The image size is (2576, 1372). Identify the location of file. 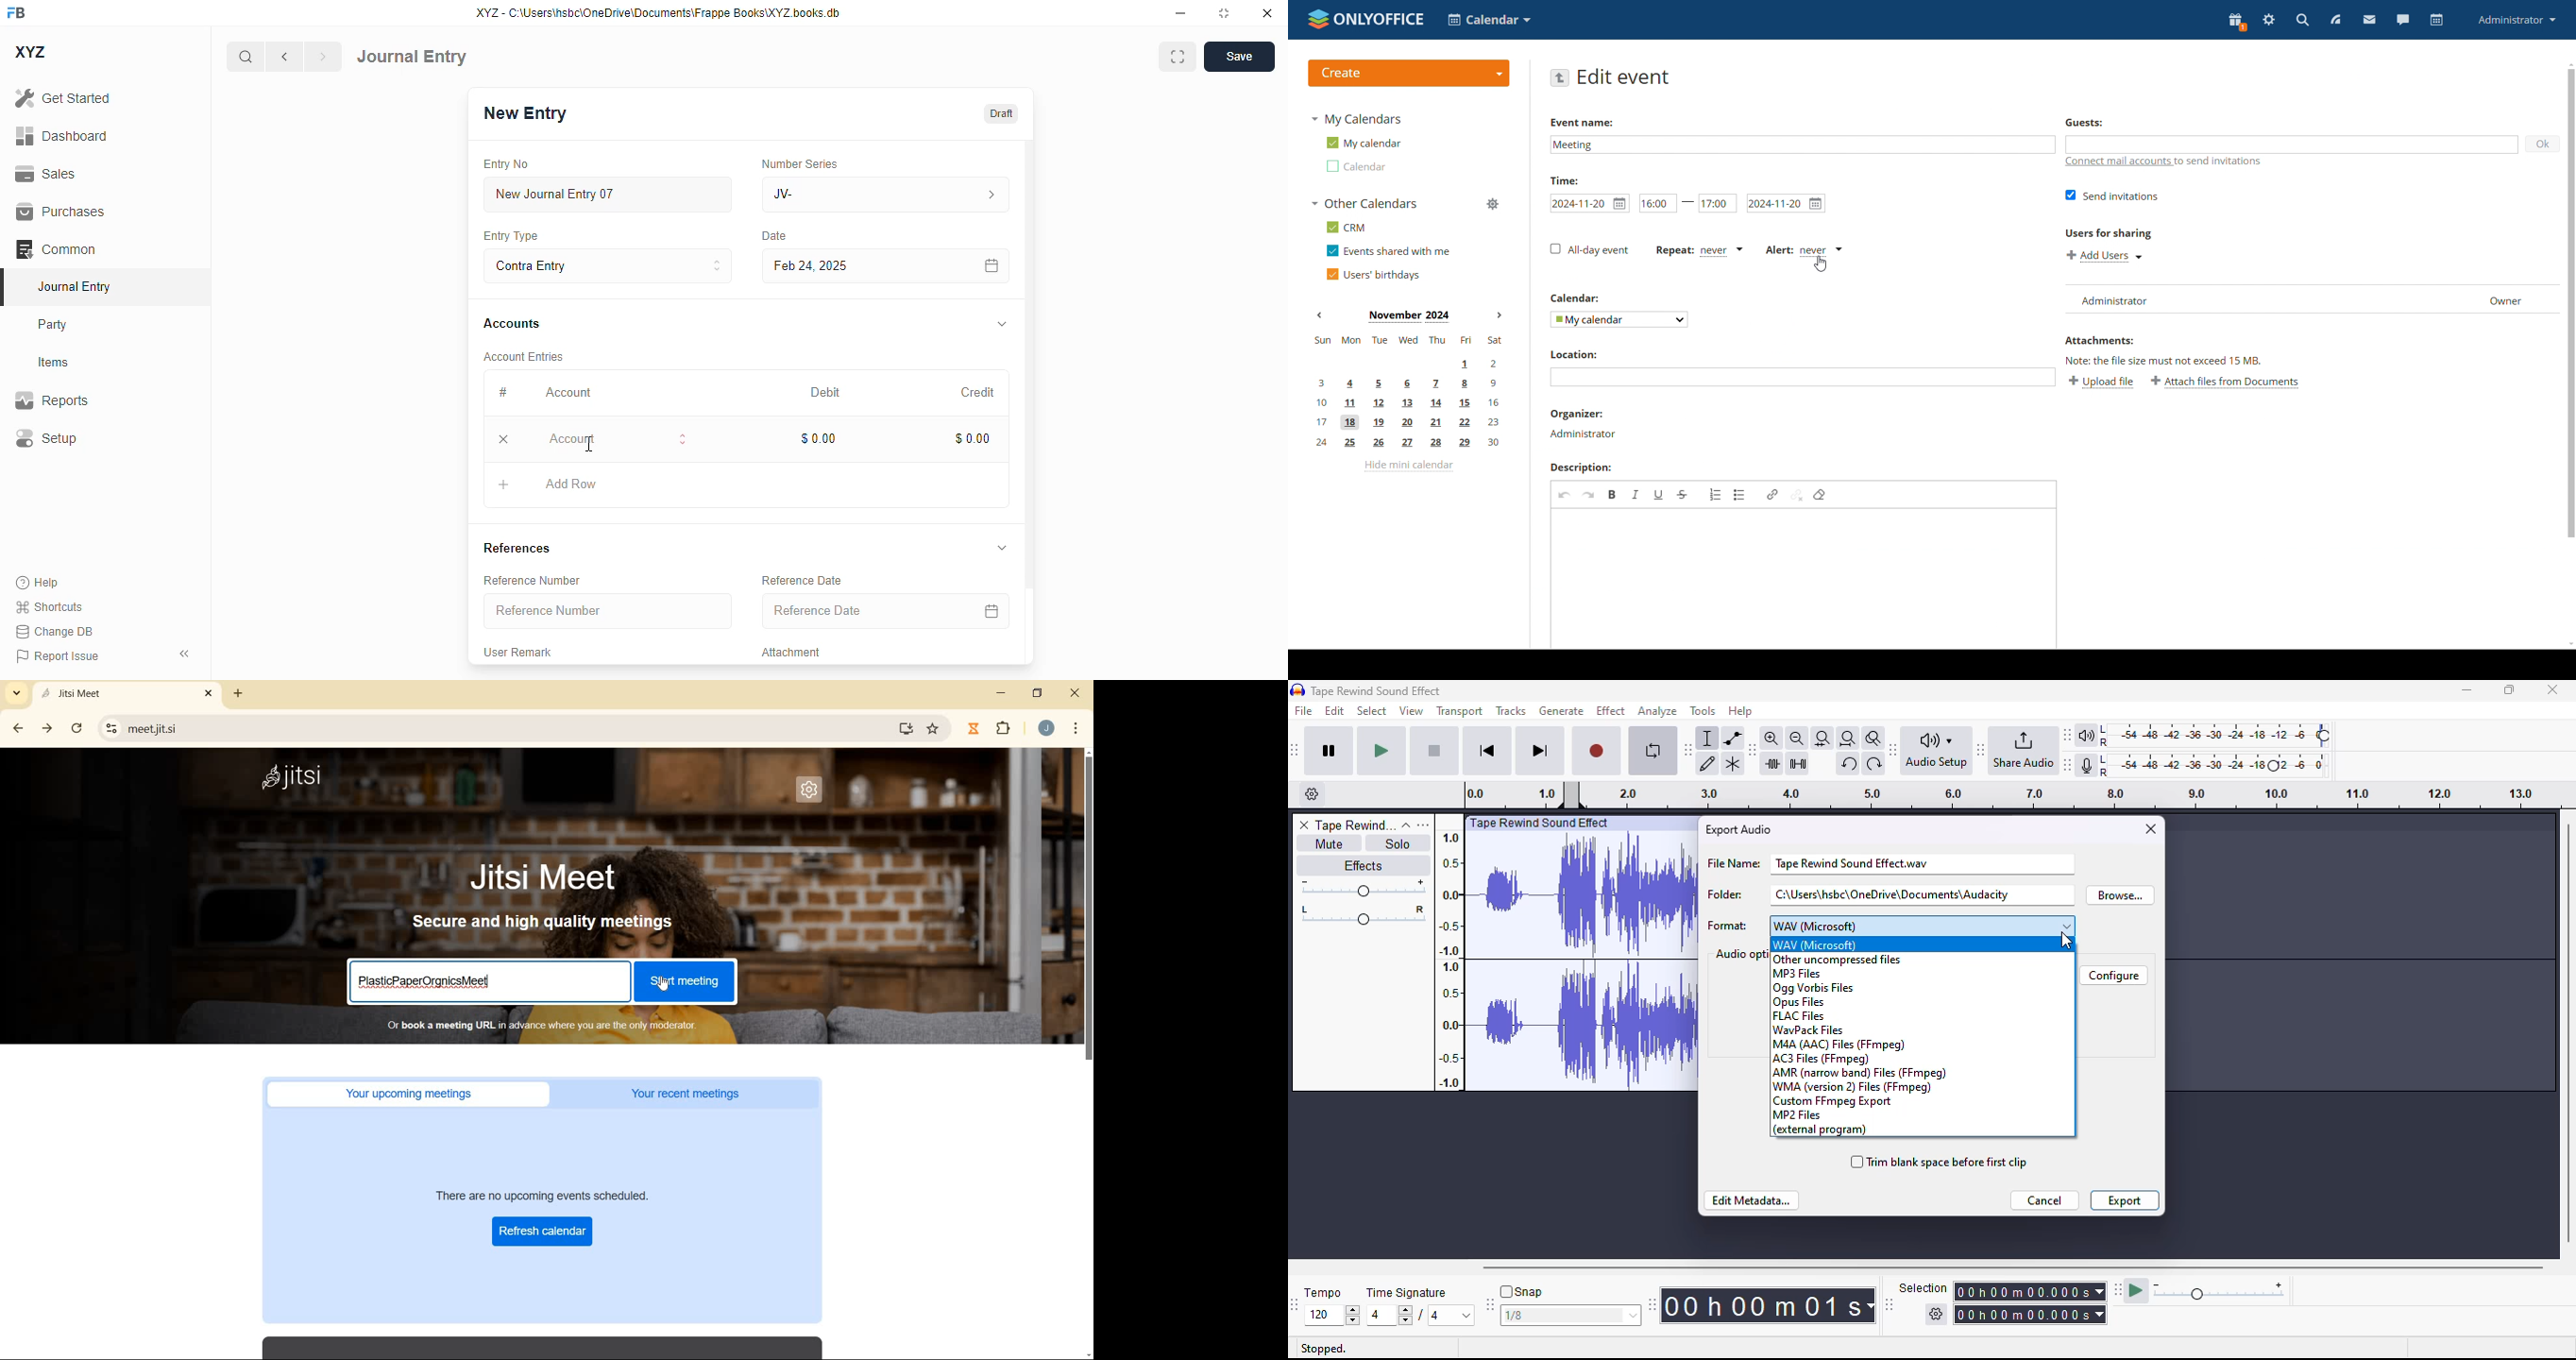
(1304, 710).